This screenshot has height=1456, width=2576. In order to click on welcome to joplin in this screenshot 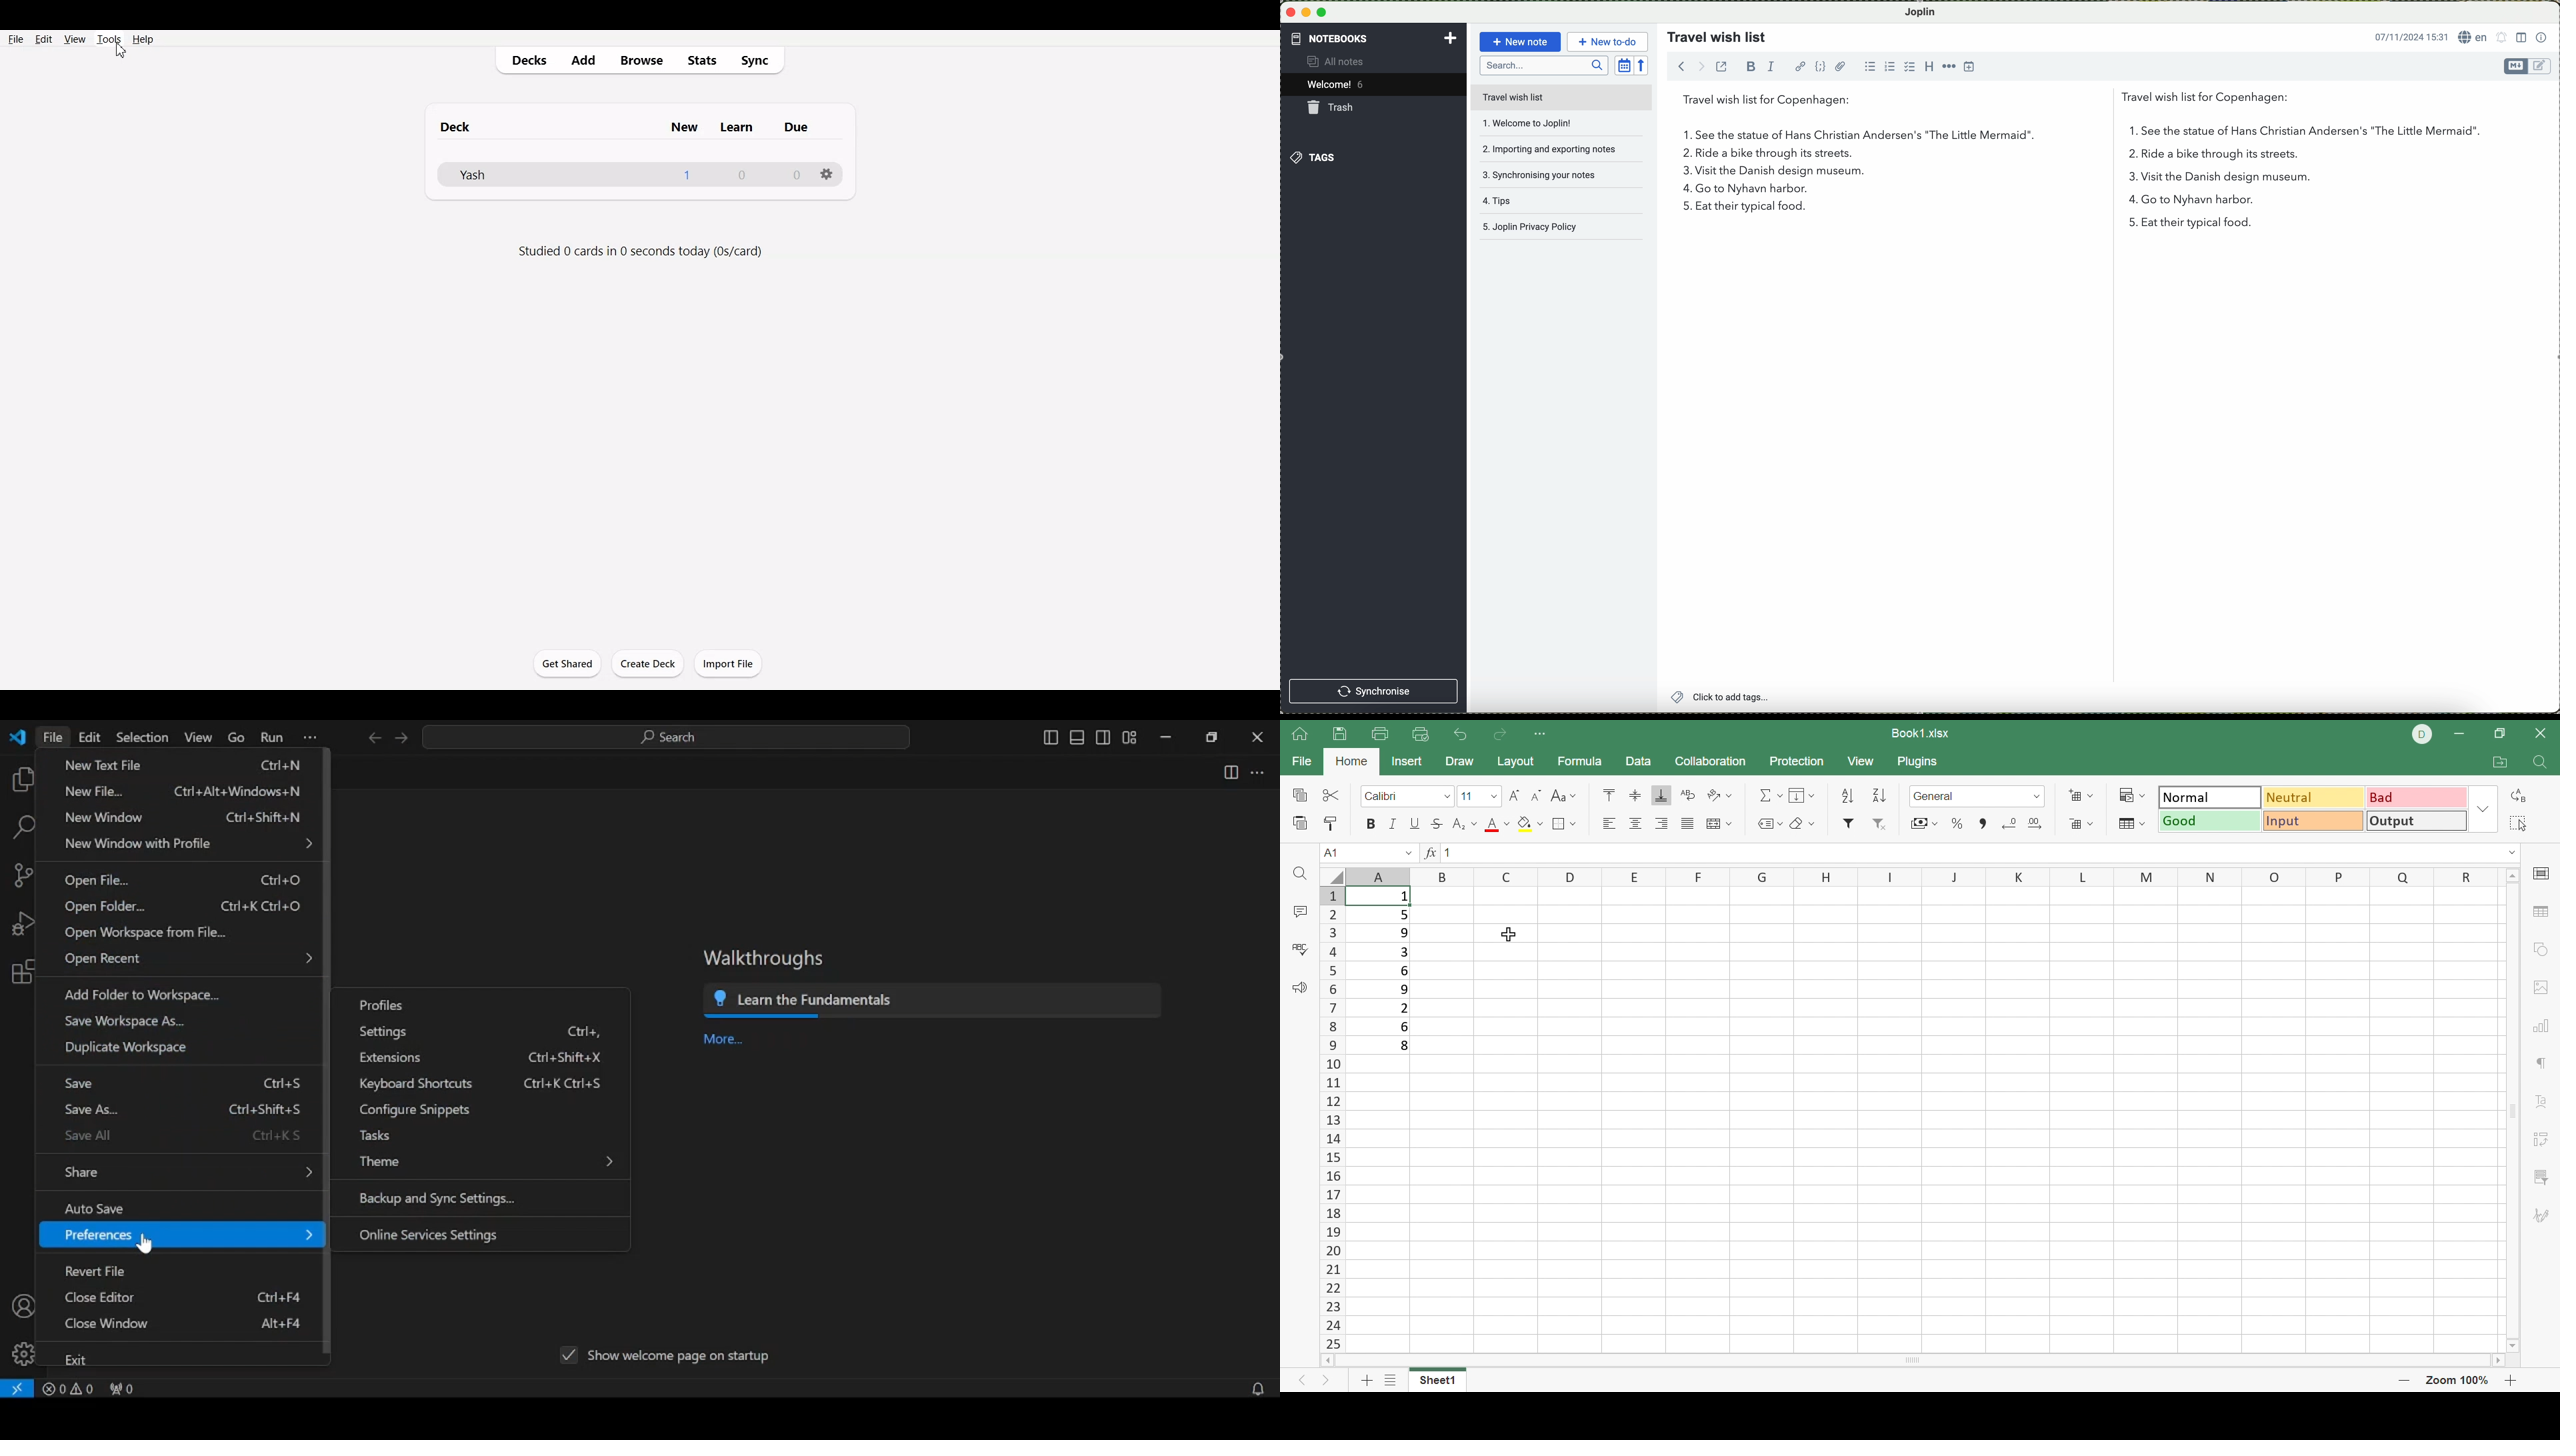, I will do `click(1546, 123)`.